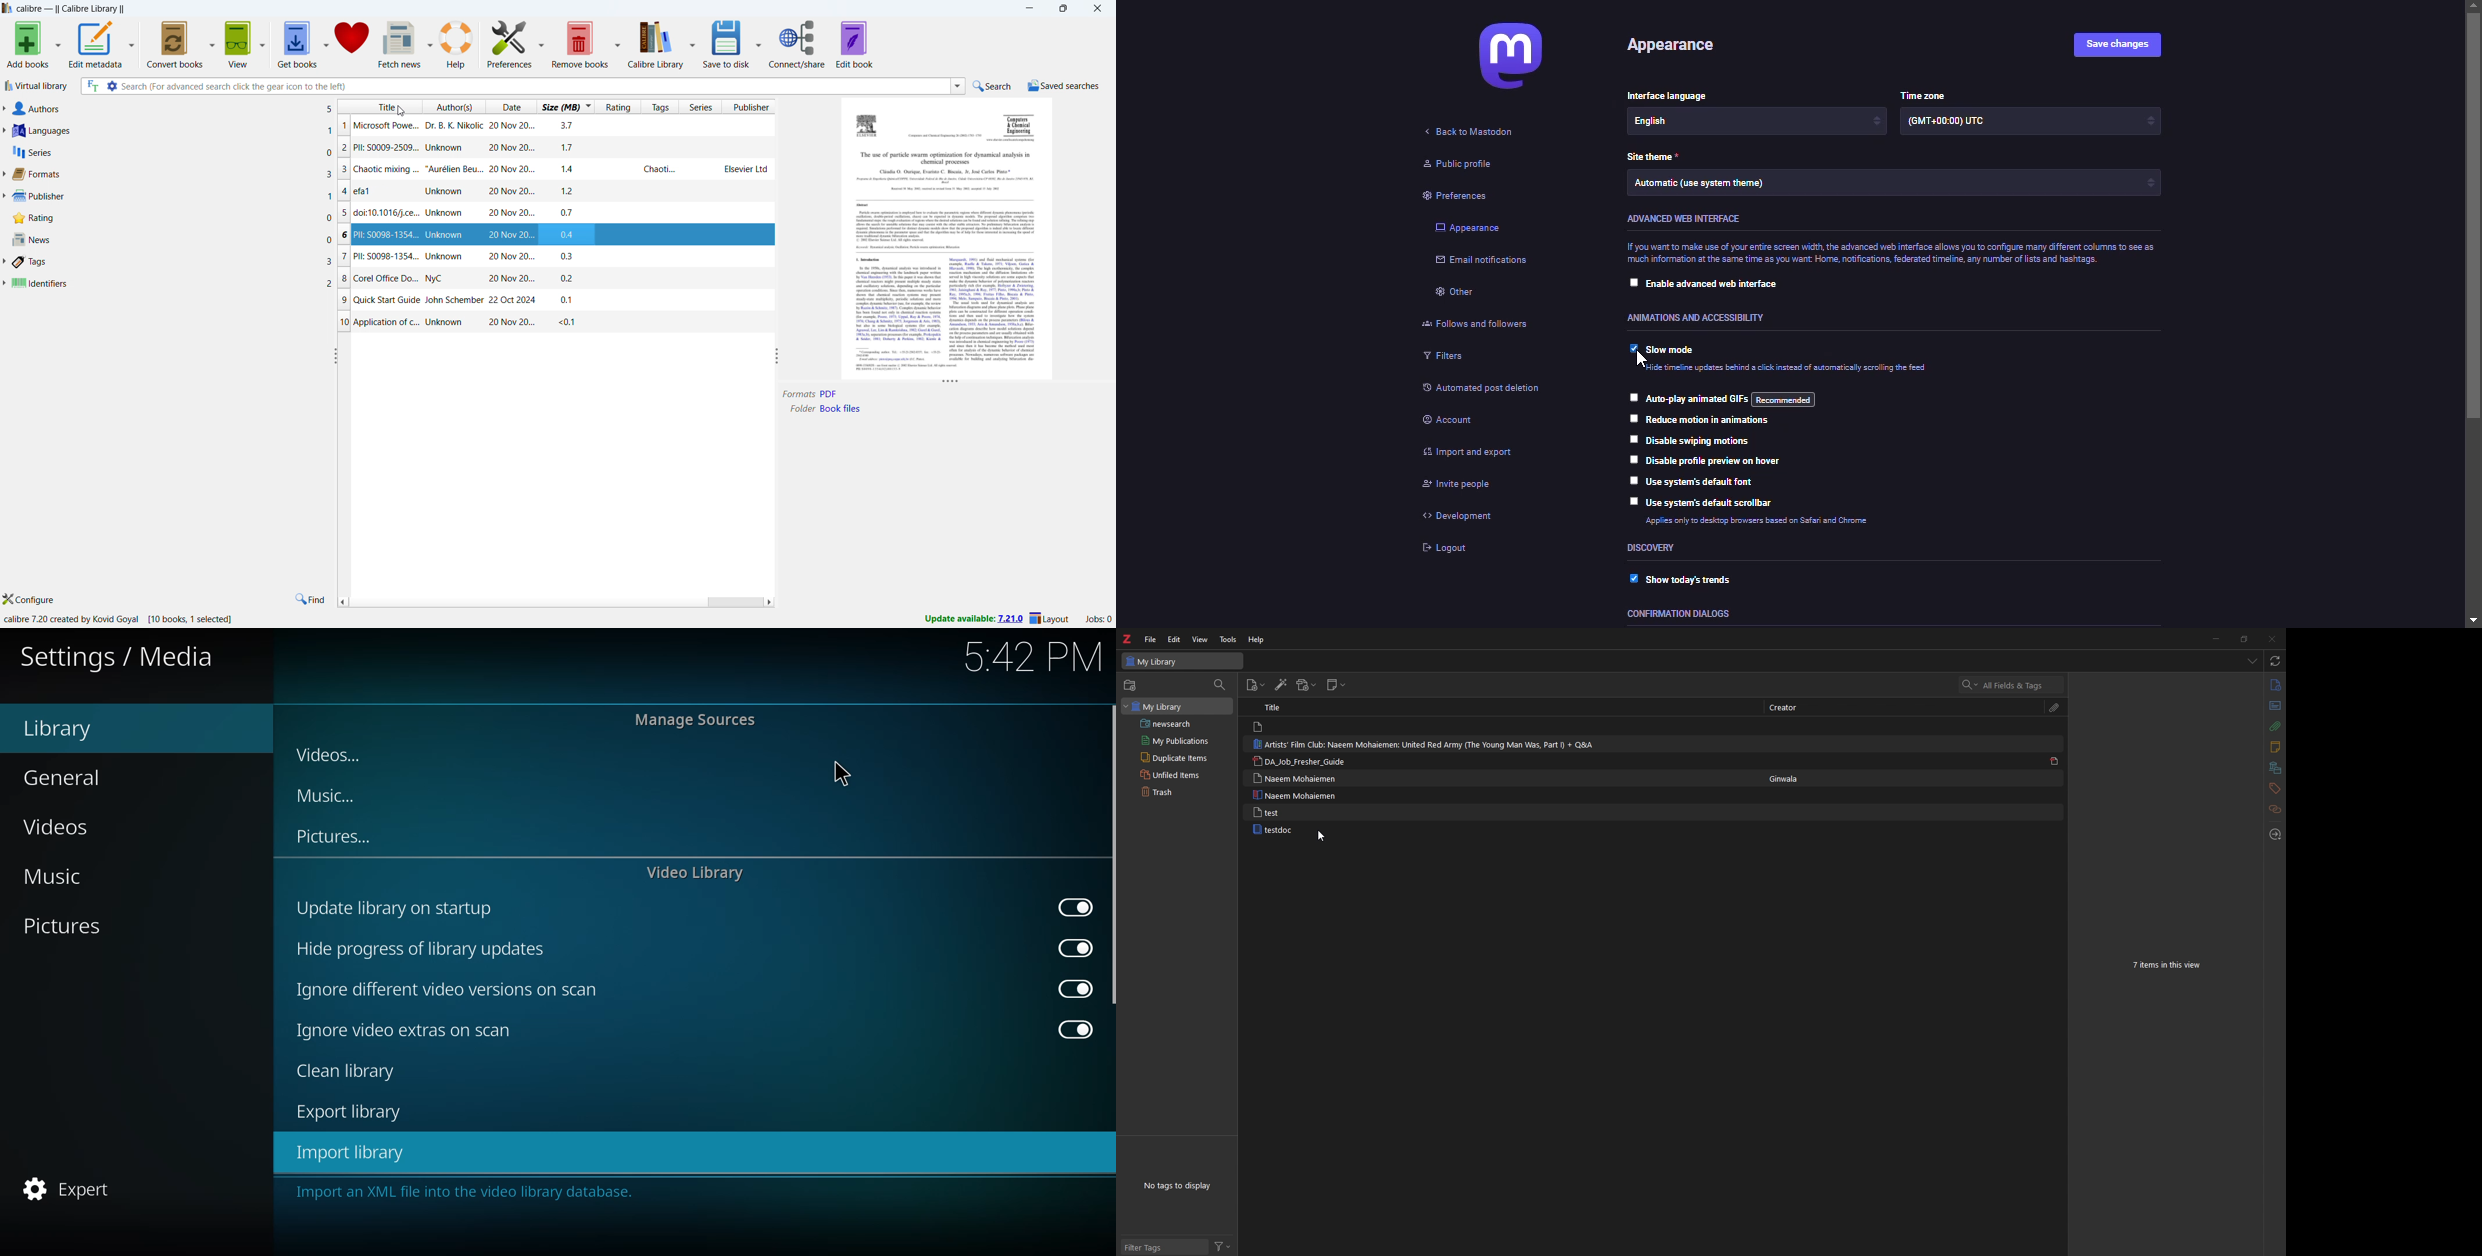 This screenshot has height=1260, width=2492. What do you see at coordinates (1631, 349) in the screenshot?
I see `Selected: click to select` at bounding box center [1631, 349].